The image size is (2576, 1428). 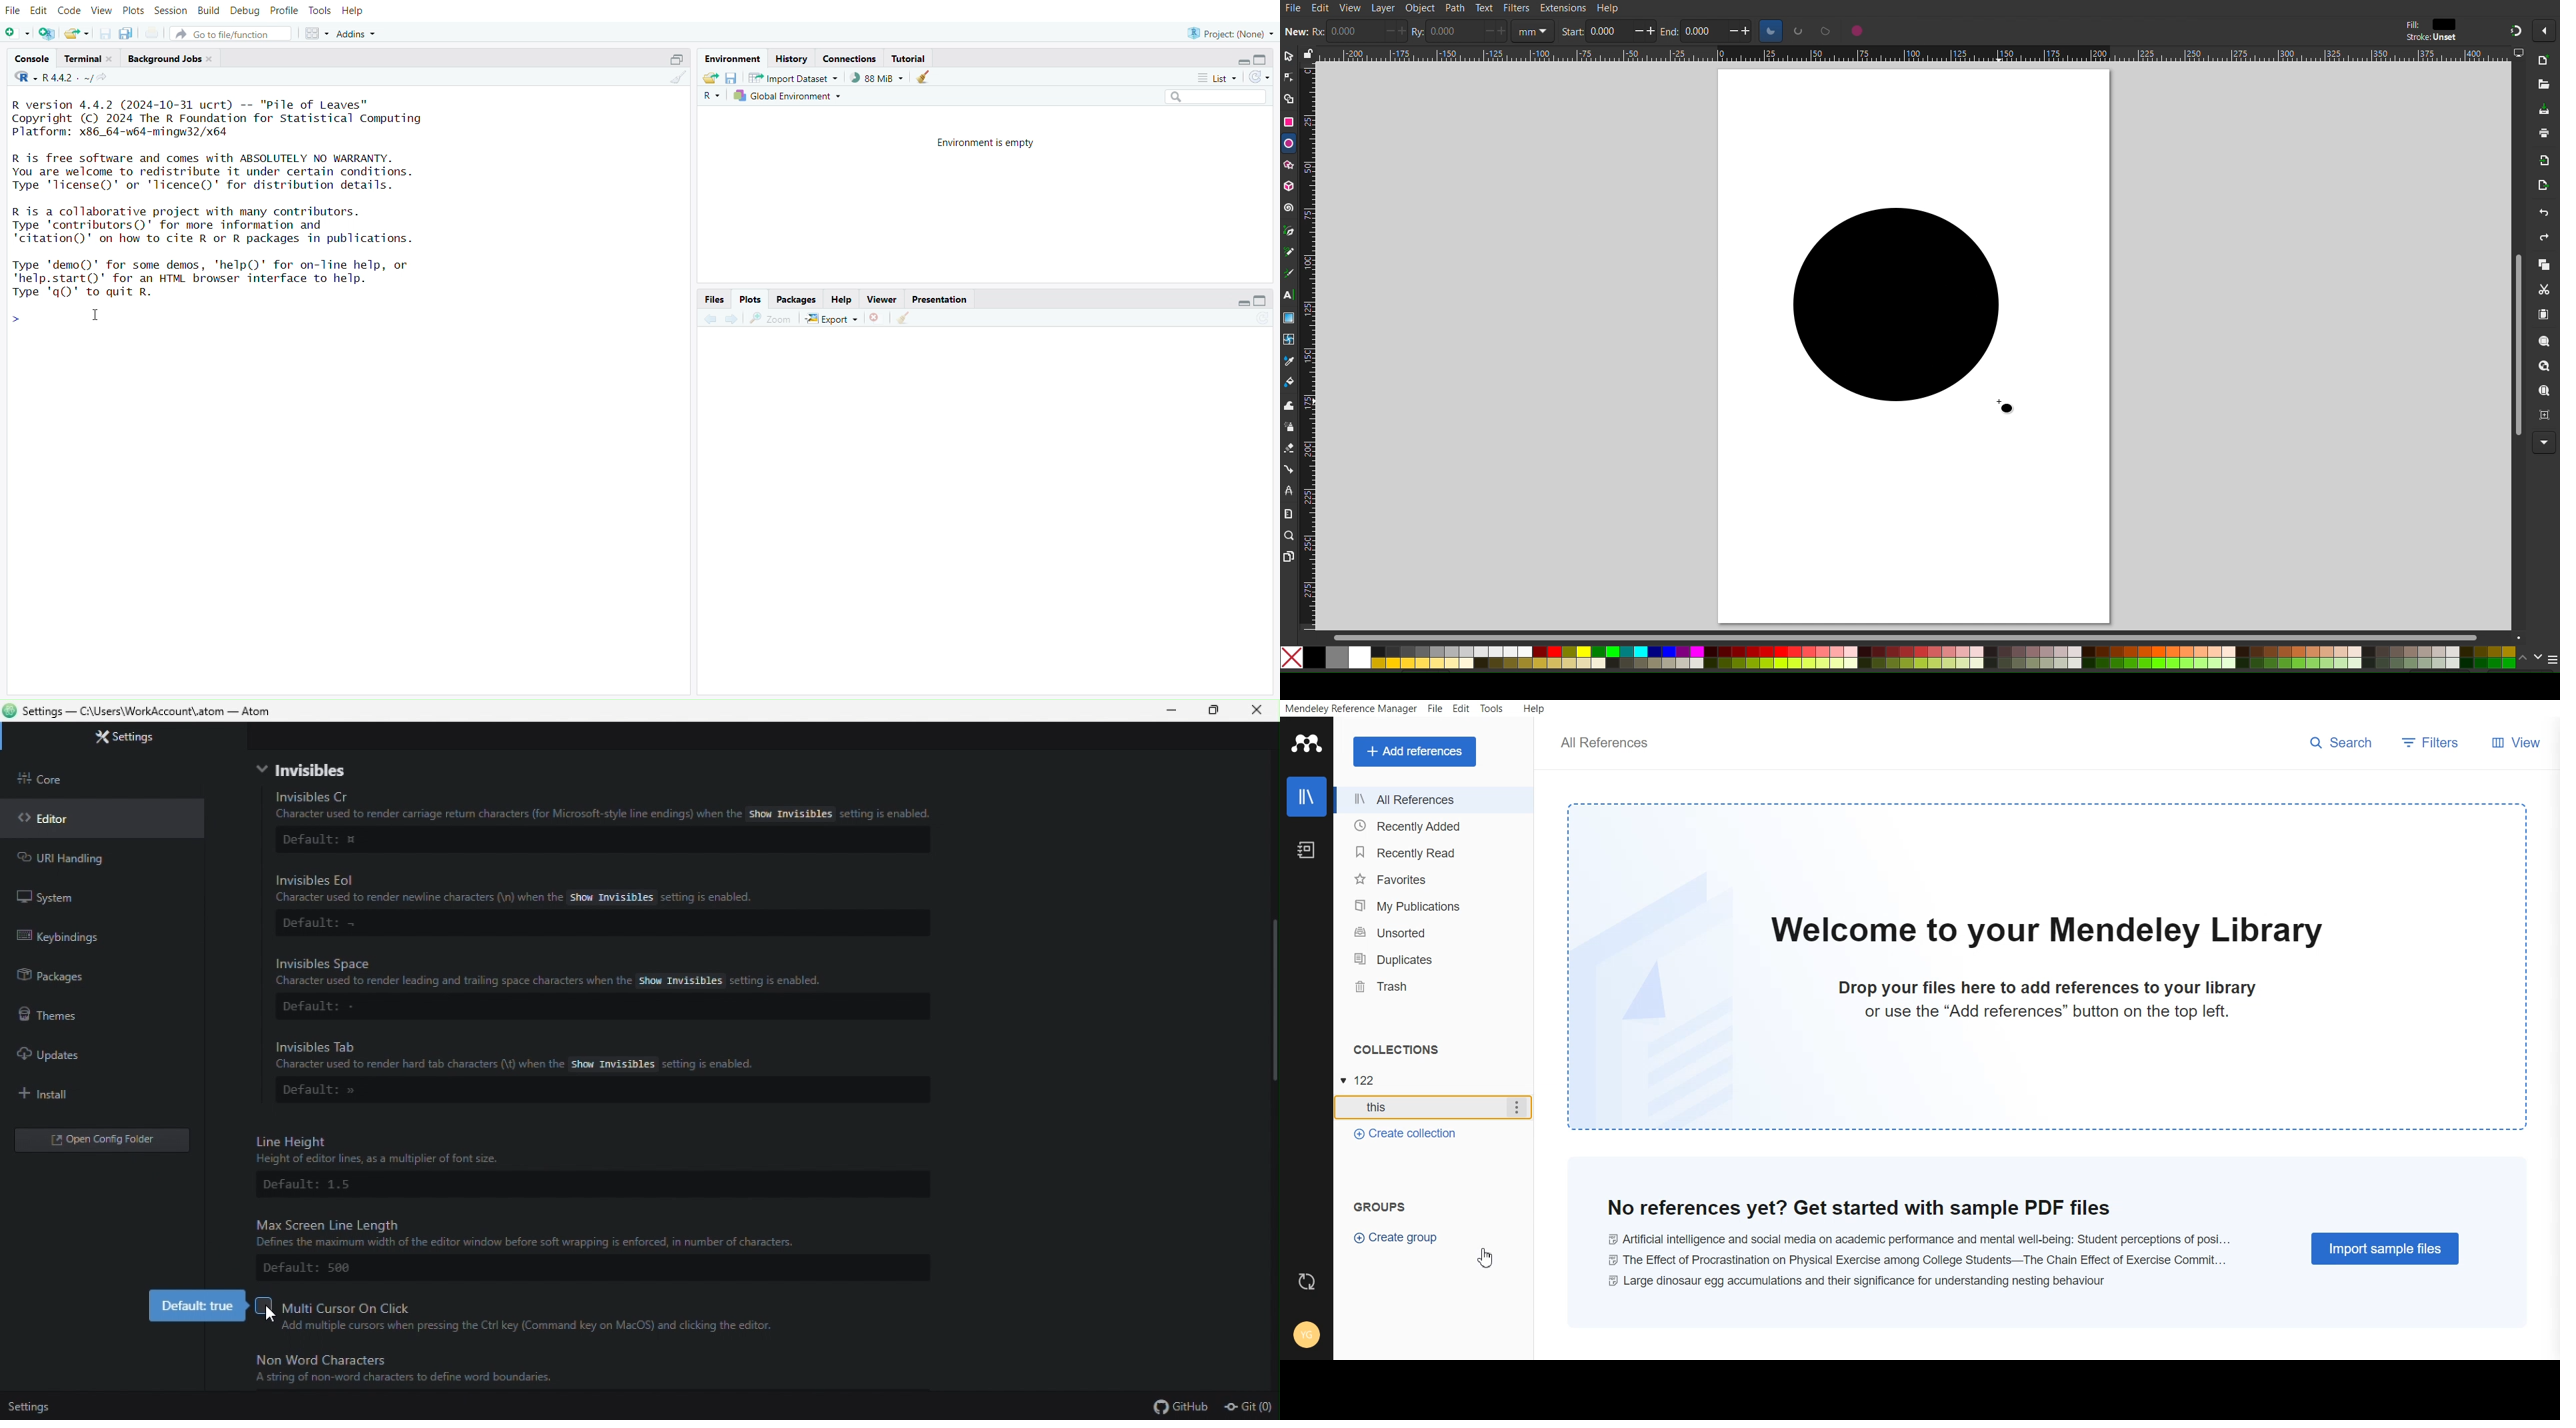 I want to click on 0, so click(x=1703, y=31).